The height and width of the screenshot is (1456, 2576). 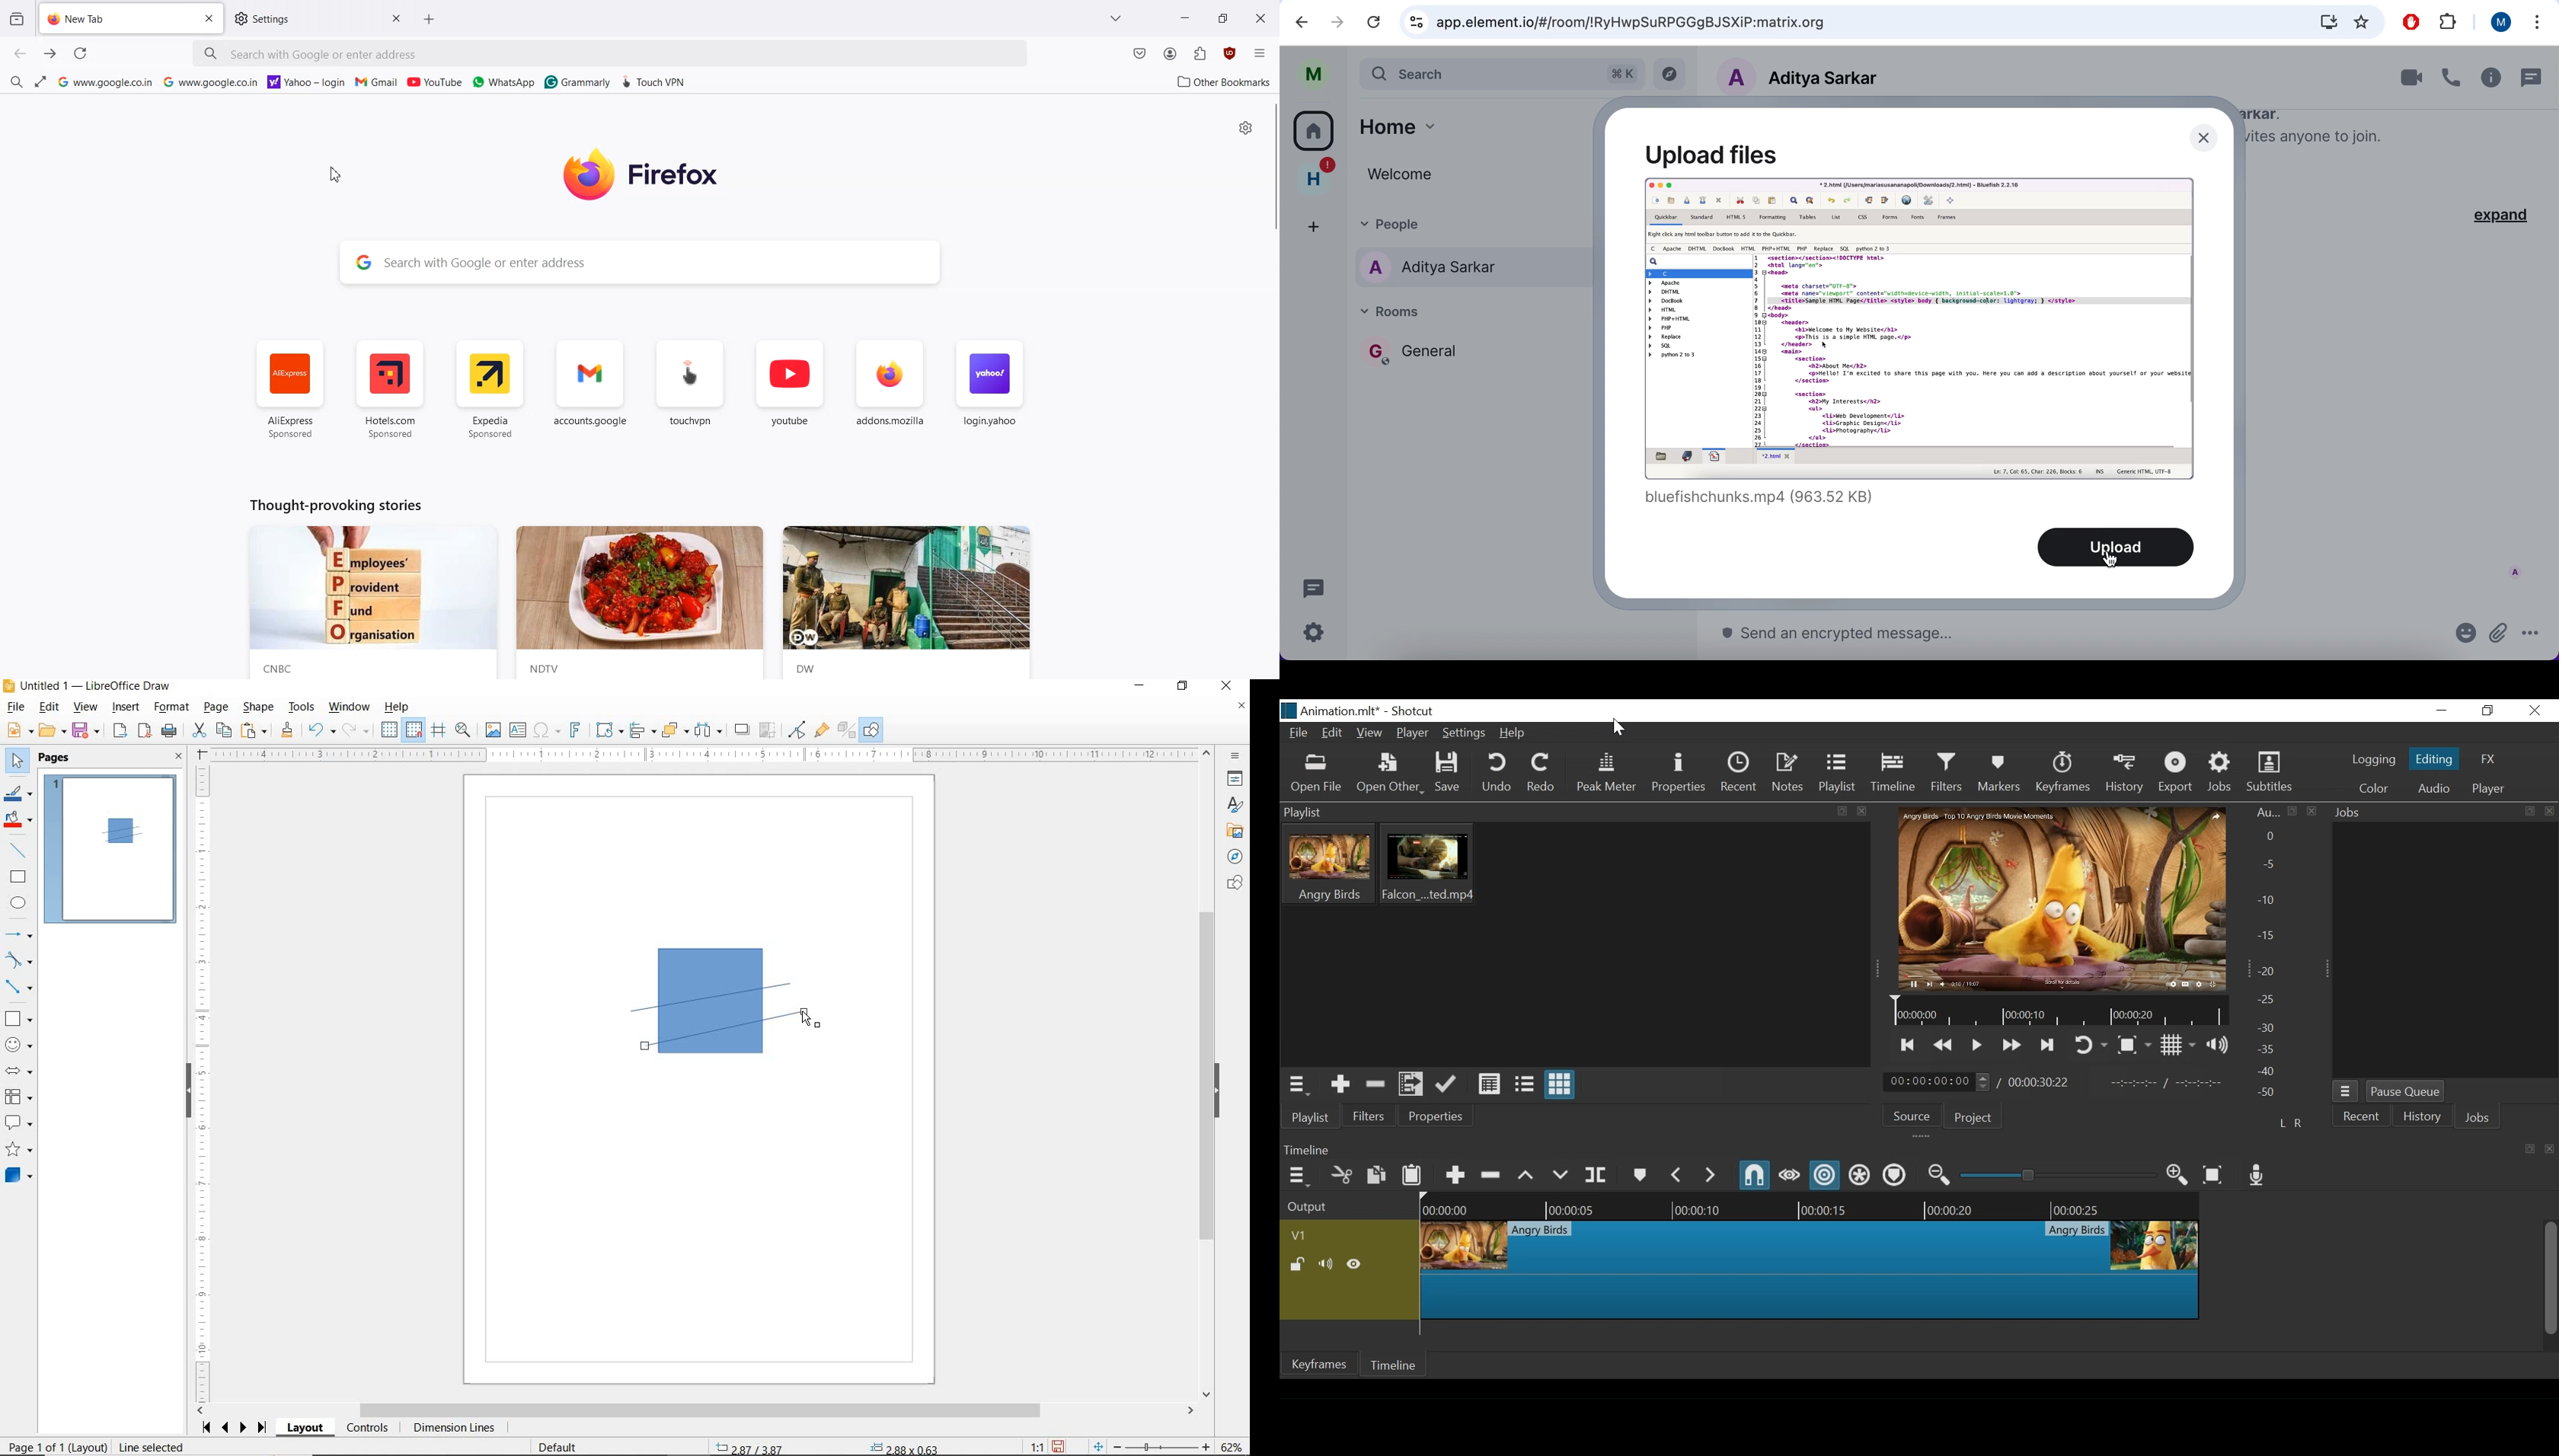 I want to click on Ripple , so click(x=1825, y=1176).